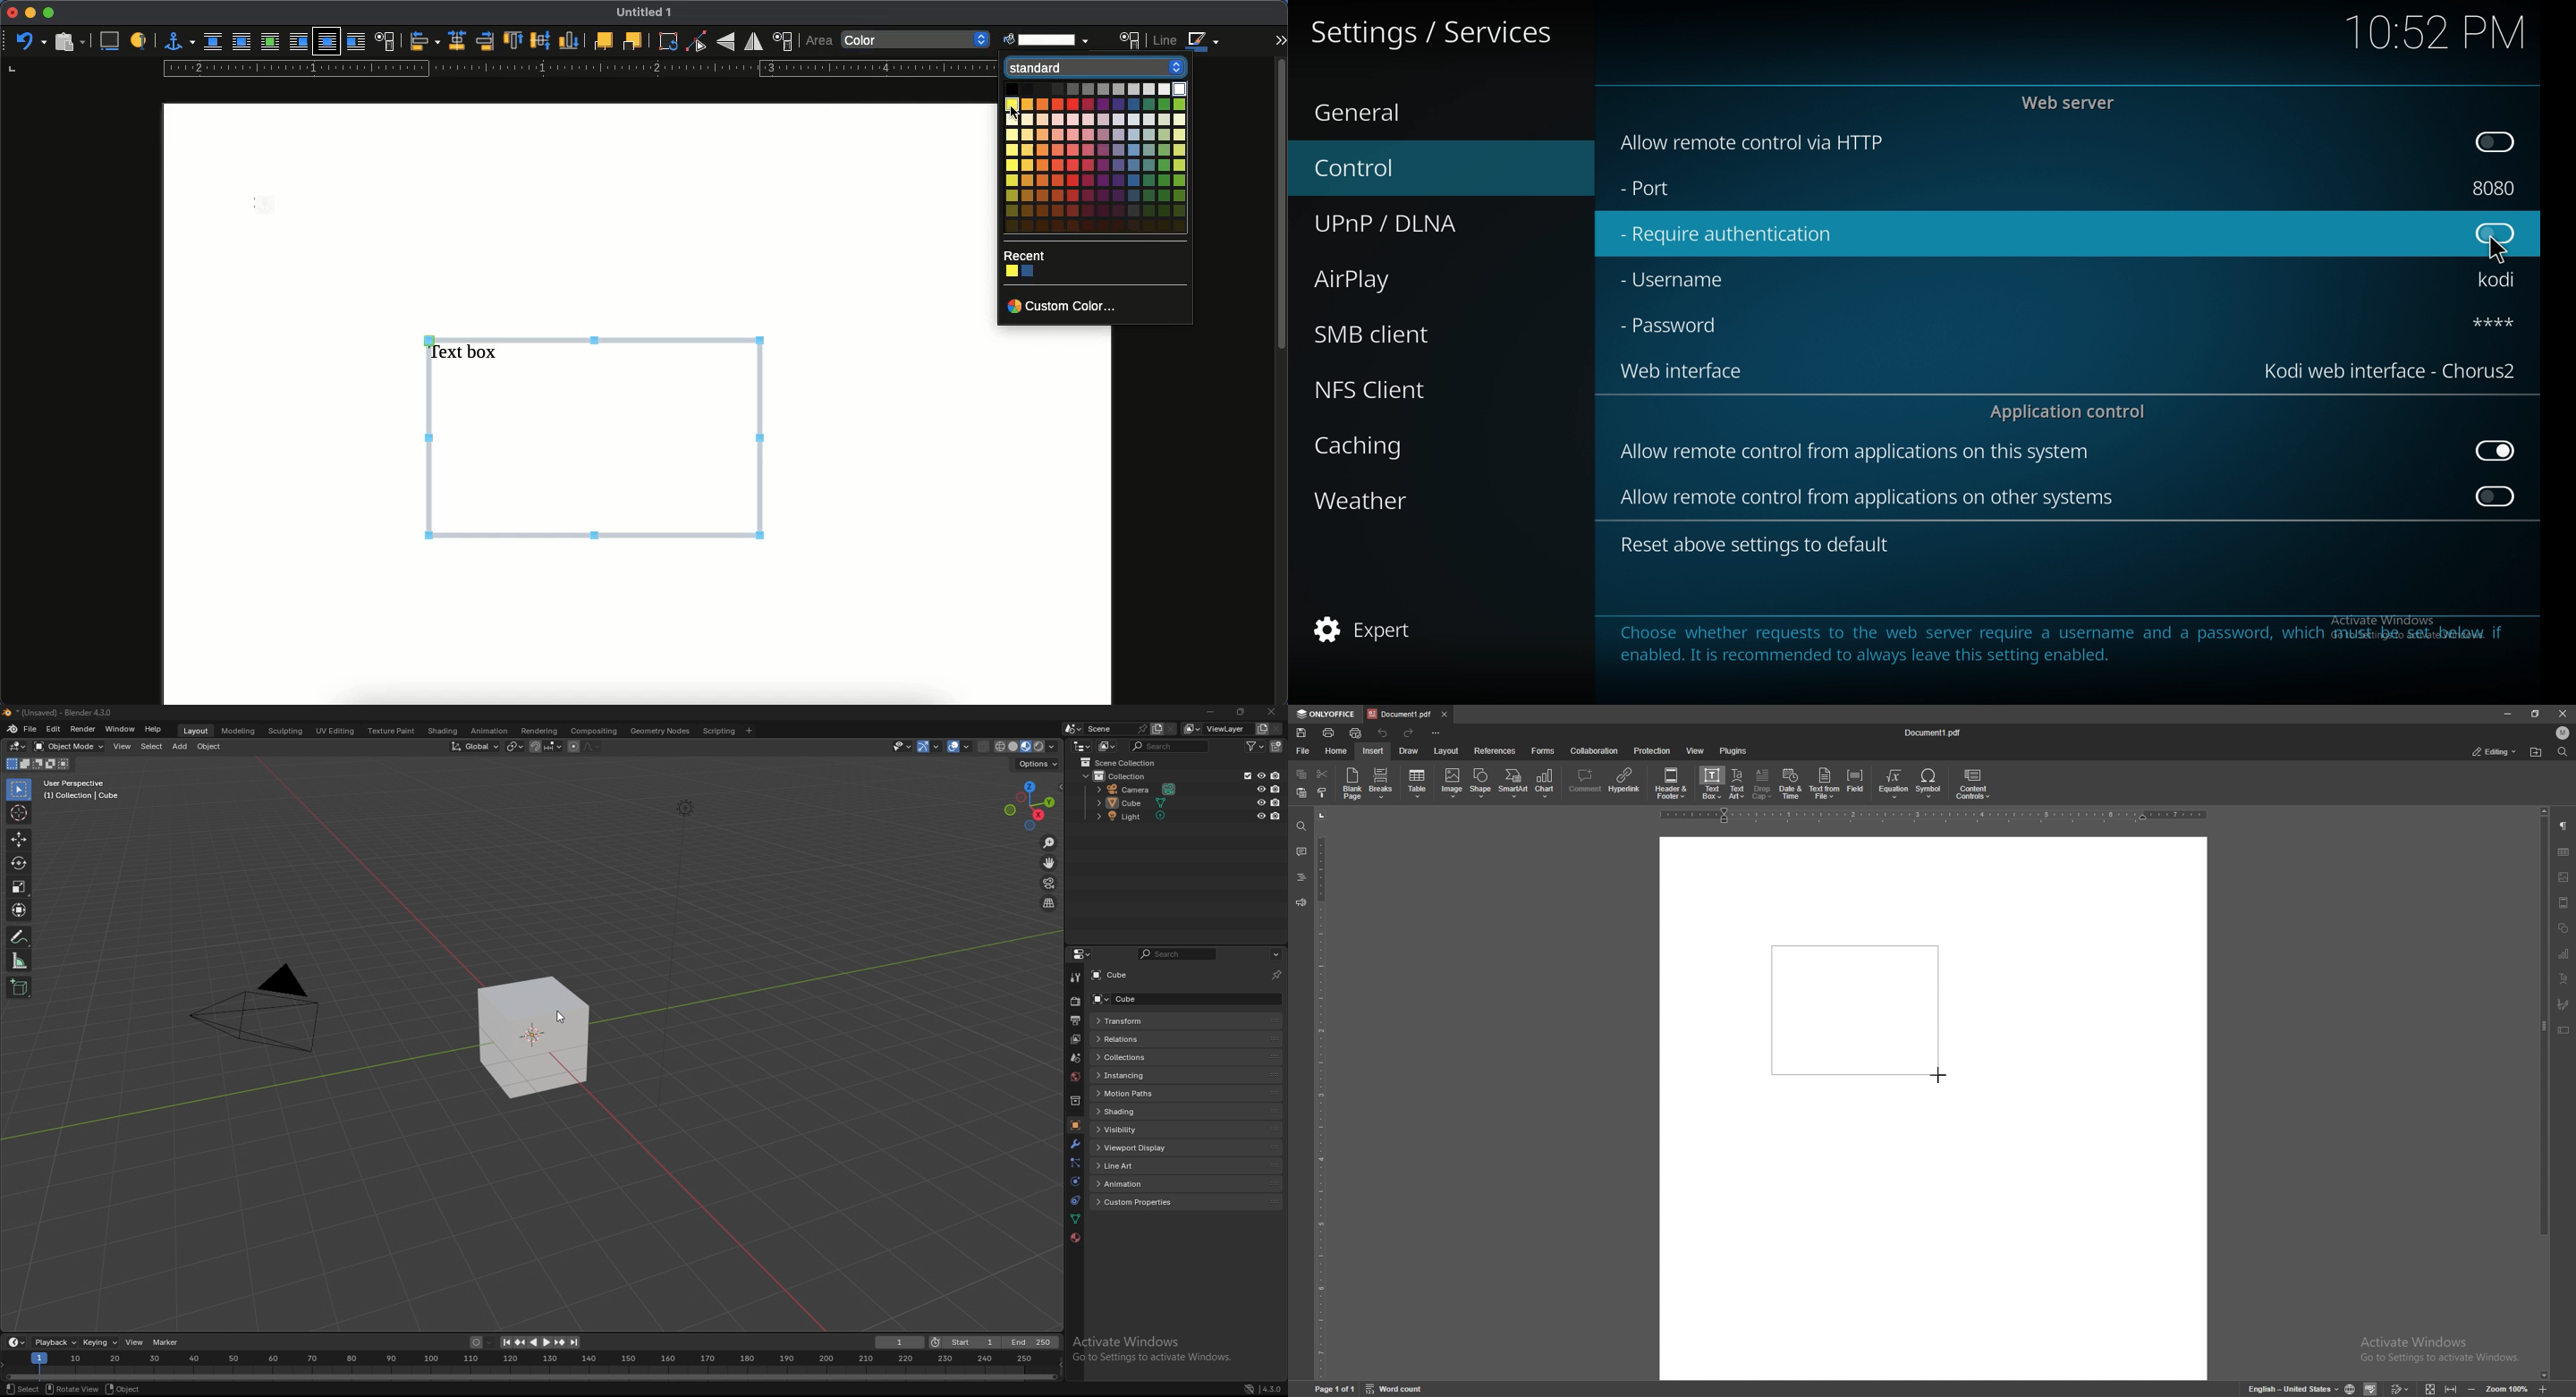 This screenshot has width=2576, height=1400. What do you see at coordinates (209, 746) in the screenshot?
I see `object` at bounding box center [209, 746].